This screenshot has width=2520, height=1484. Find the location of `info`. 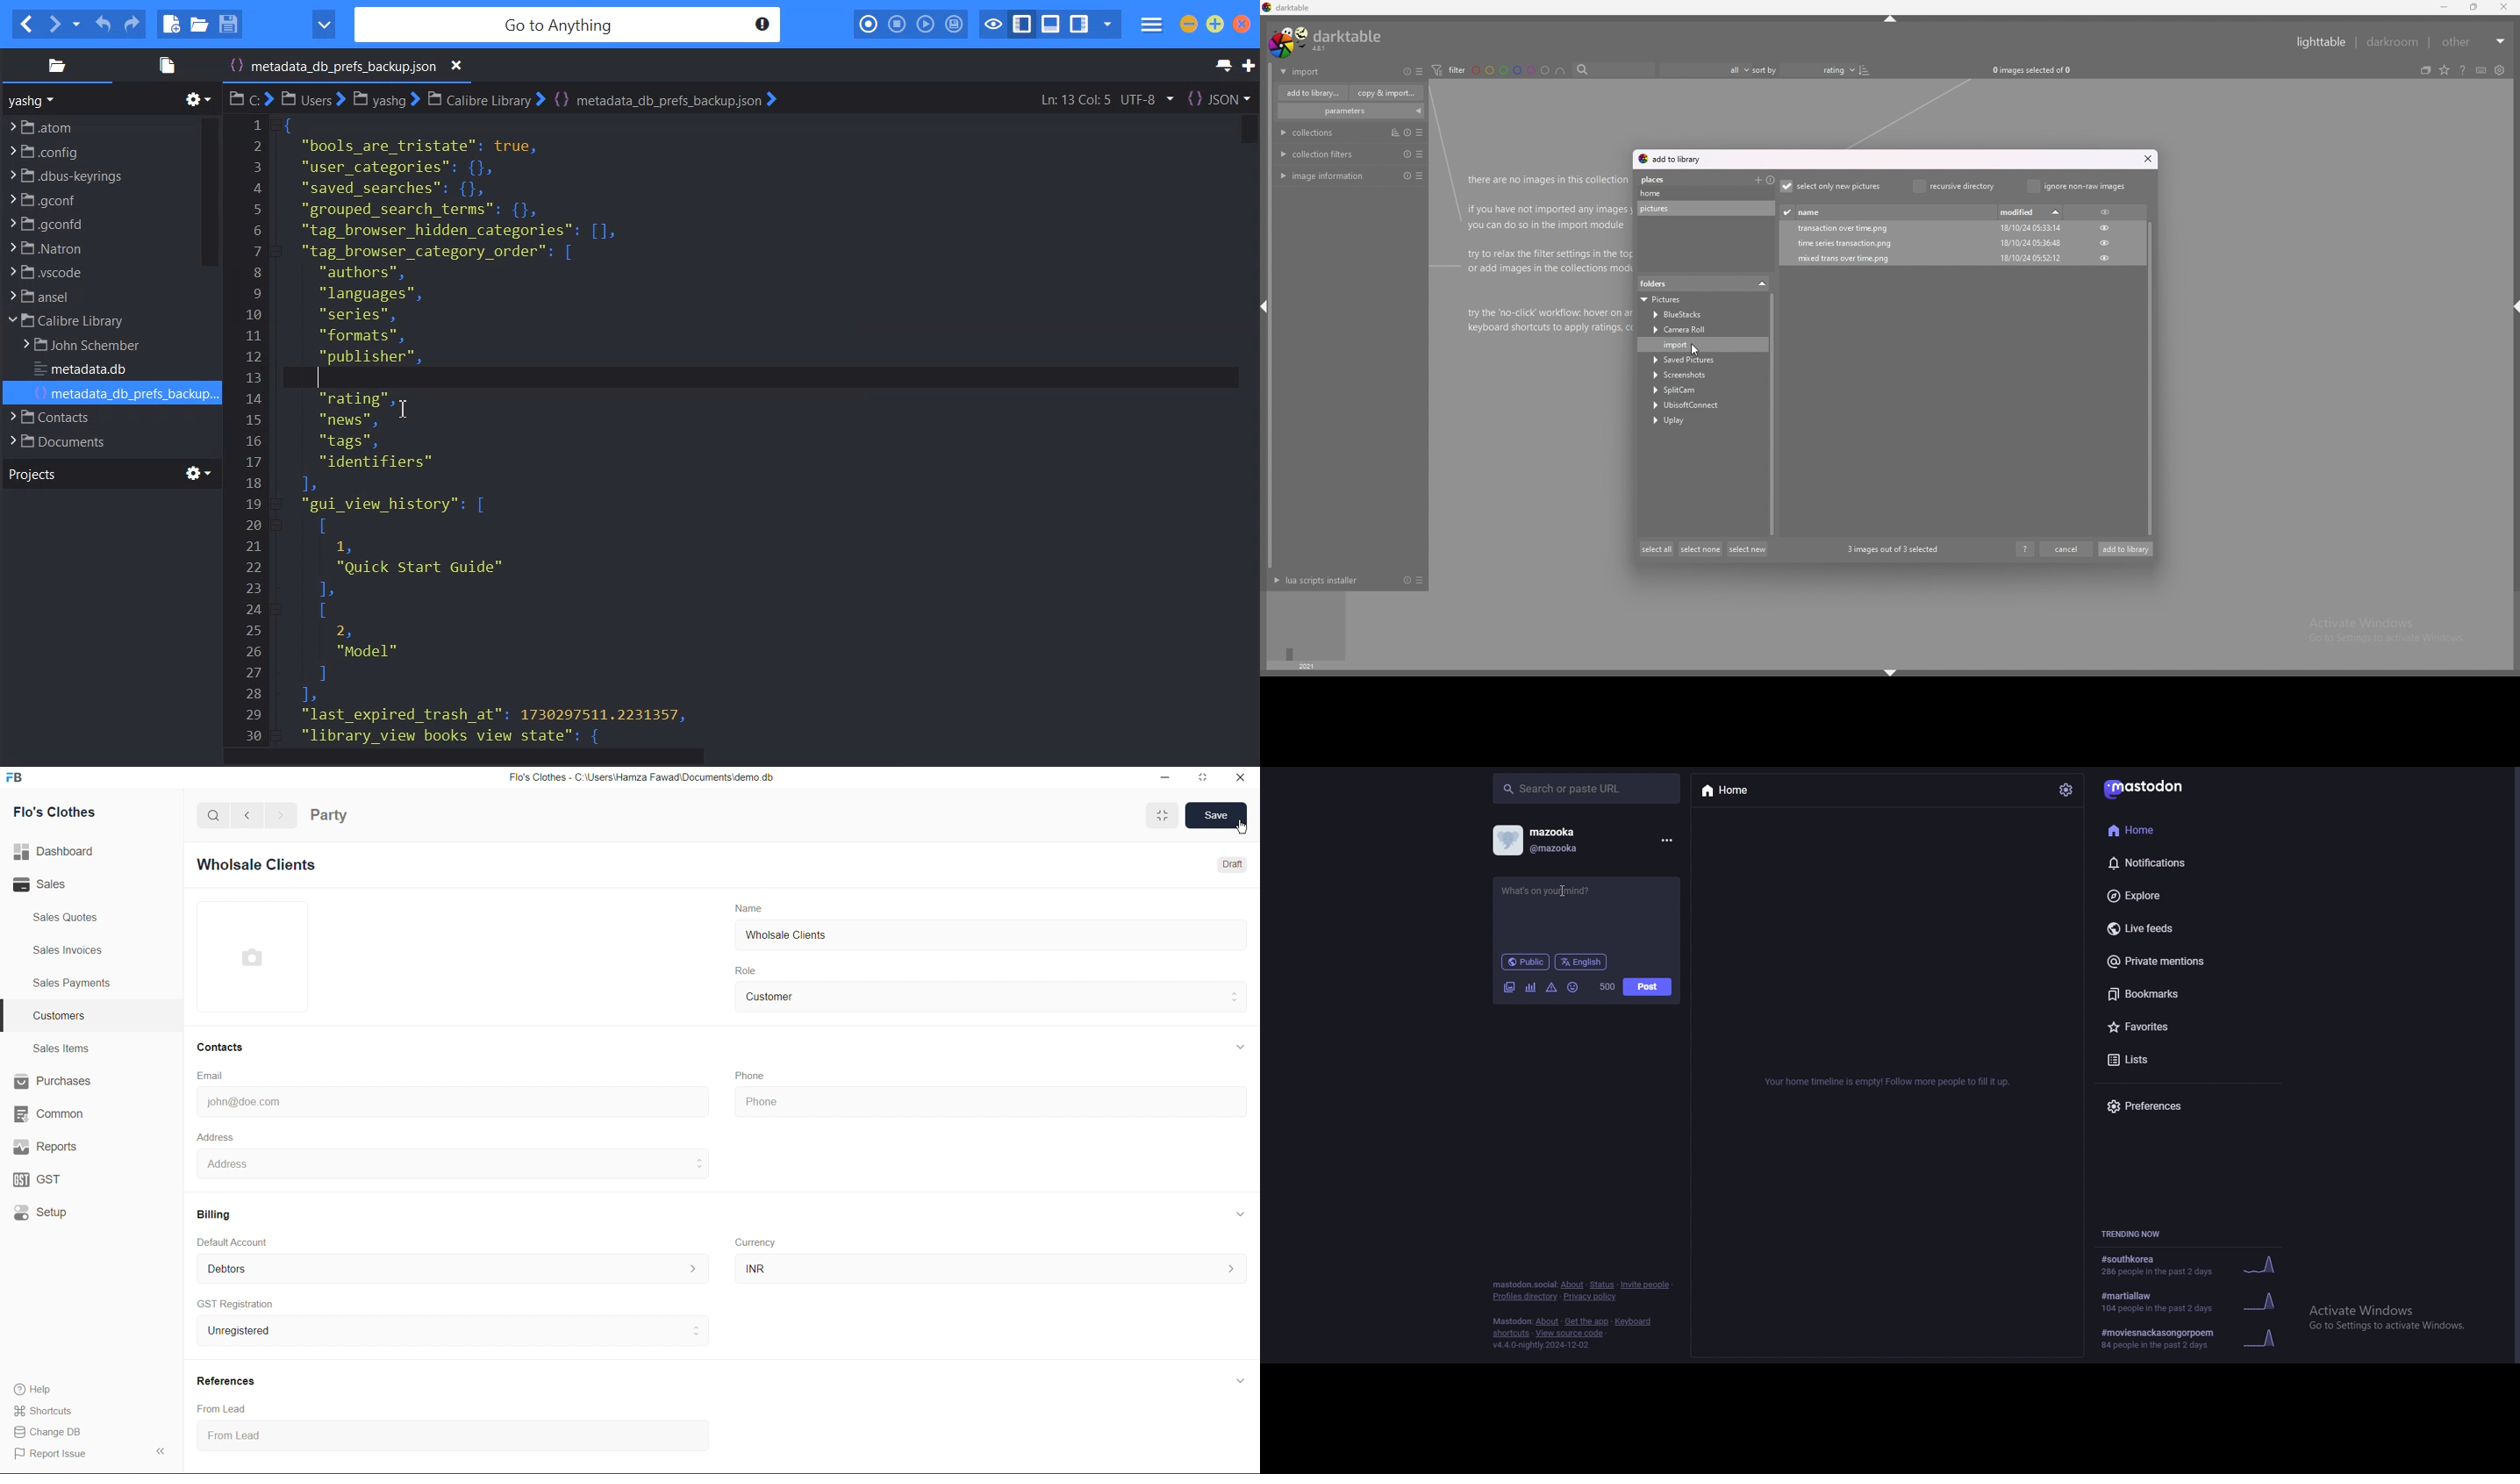

info is located at coordinates (1891, 1082).